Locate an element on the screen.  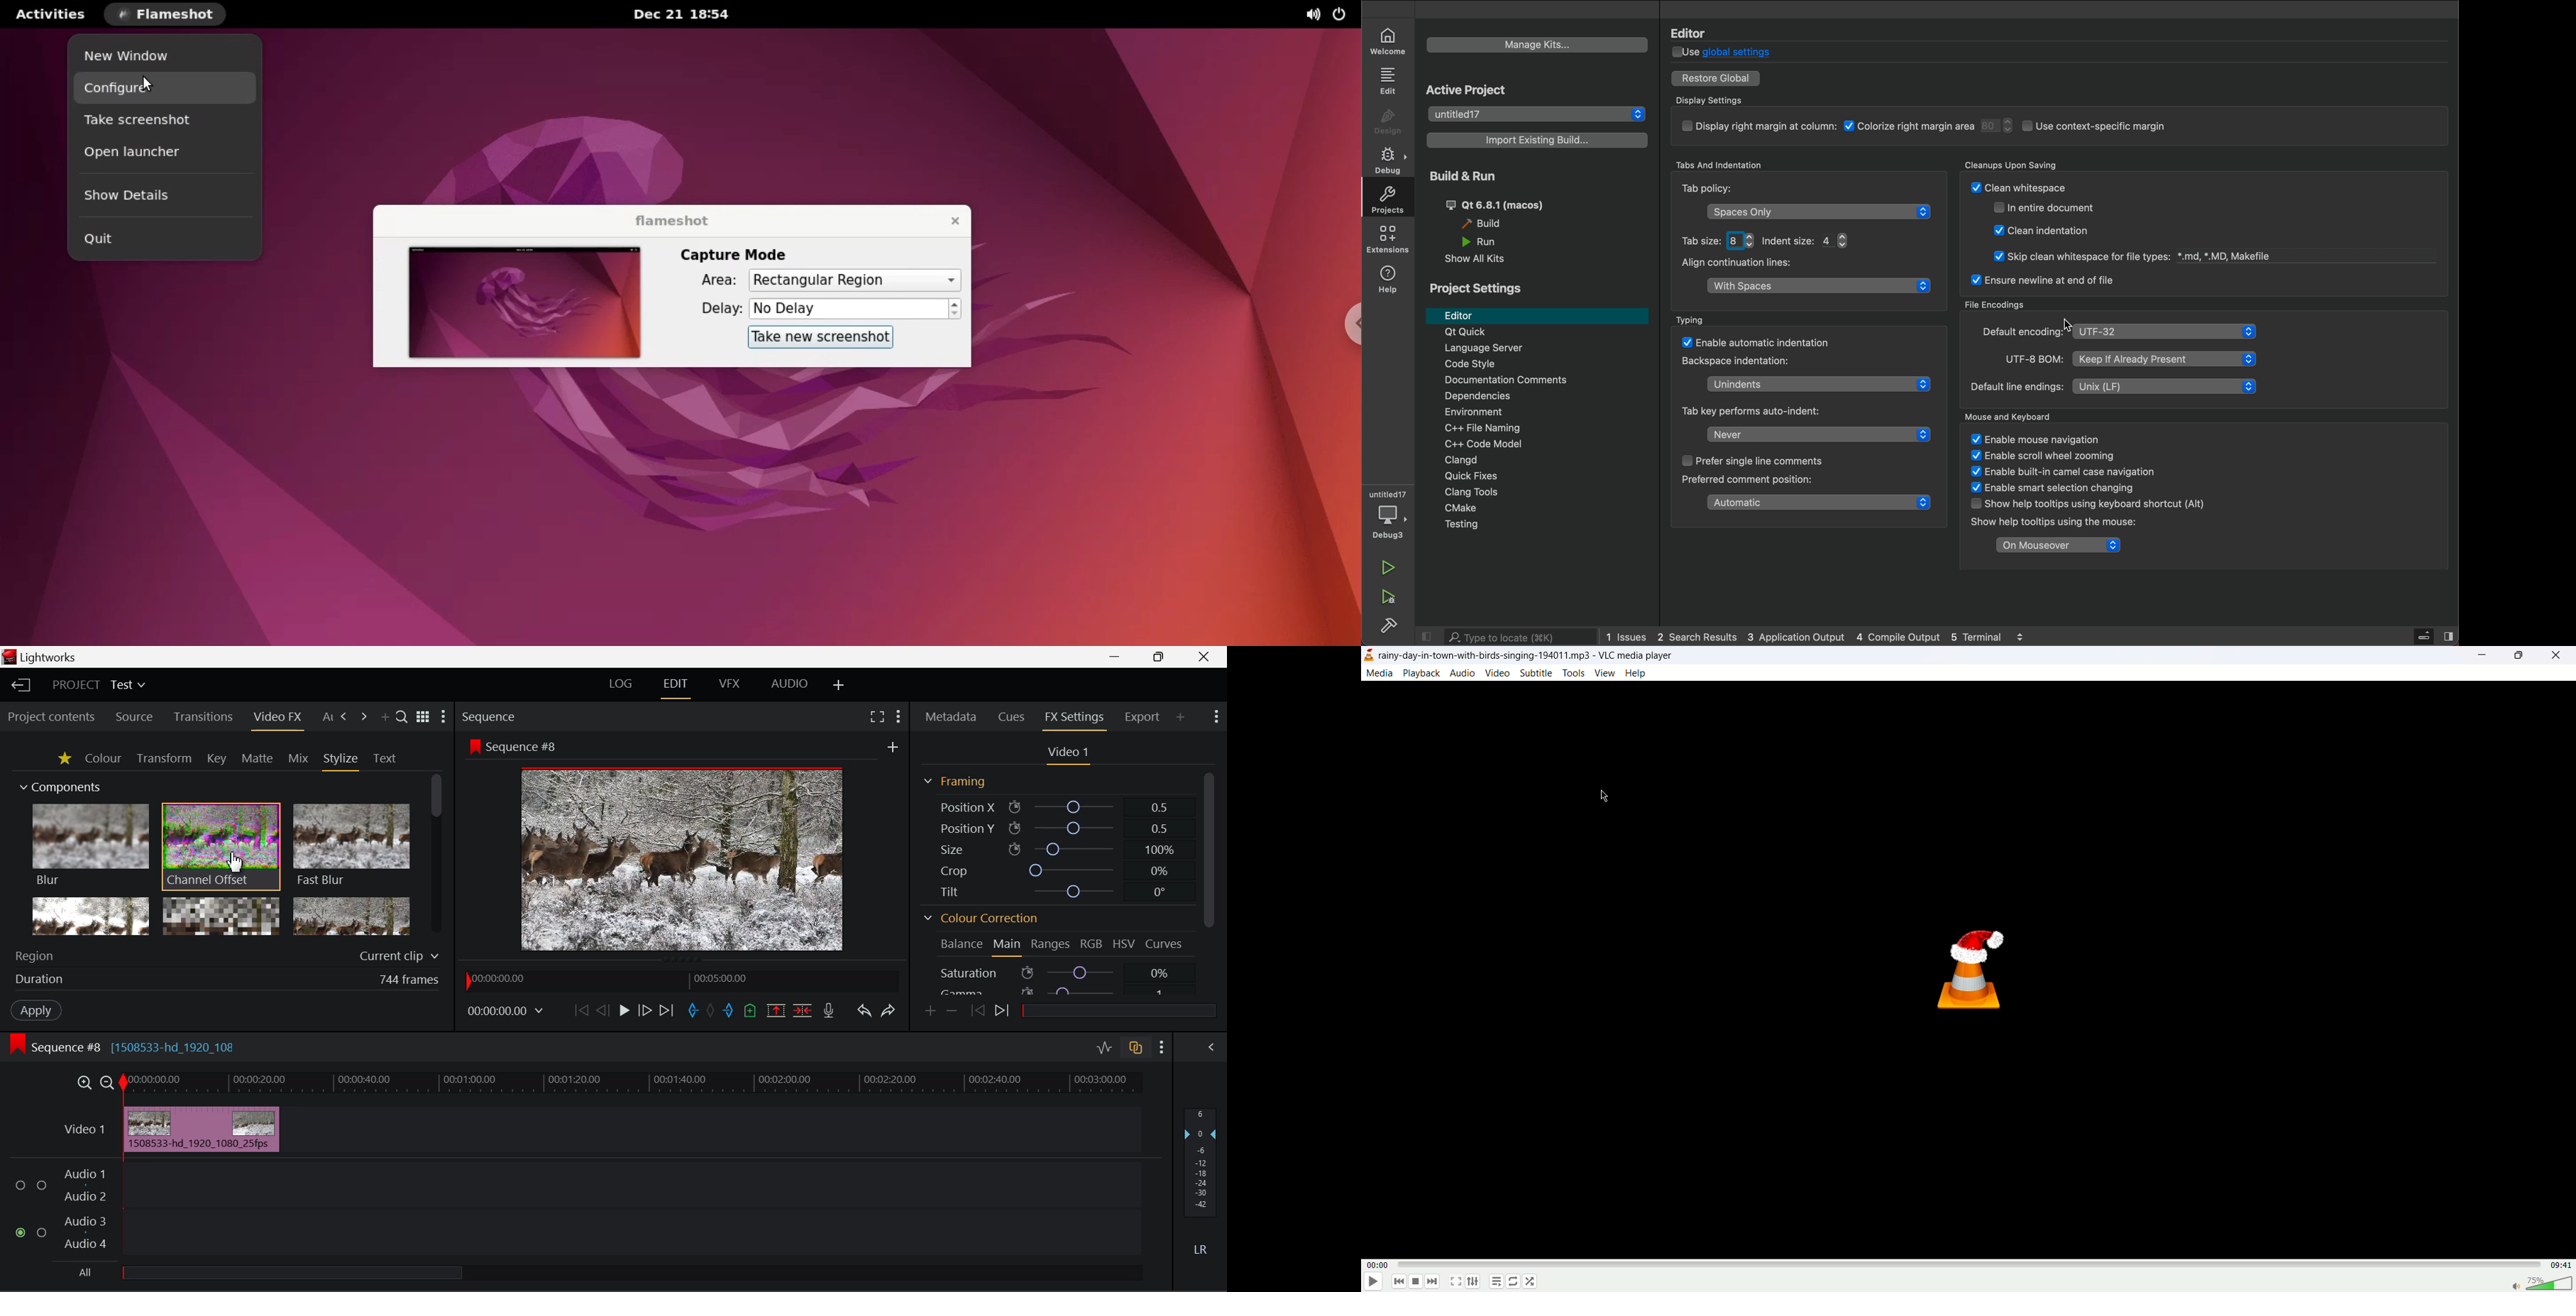
Show help tooltips using the mouse: is located at coordinates (2048, 522).